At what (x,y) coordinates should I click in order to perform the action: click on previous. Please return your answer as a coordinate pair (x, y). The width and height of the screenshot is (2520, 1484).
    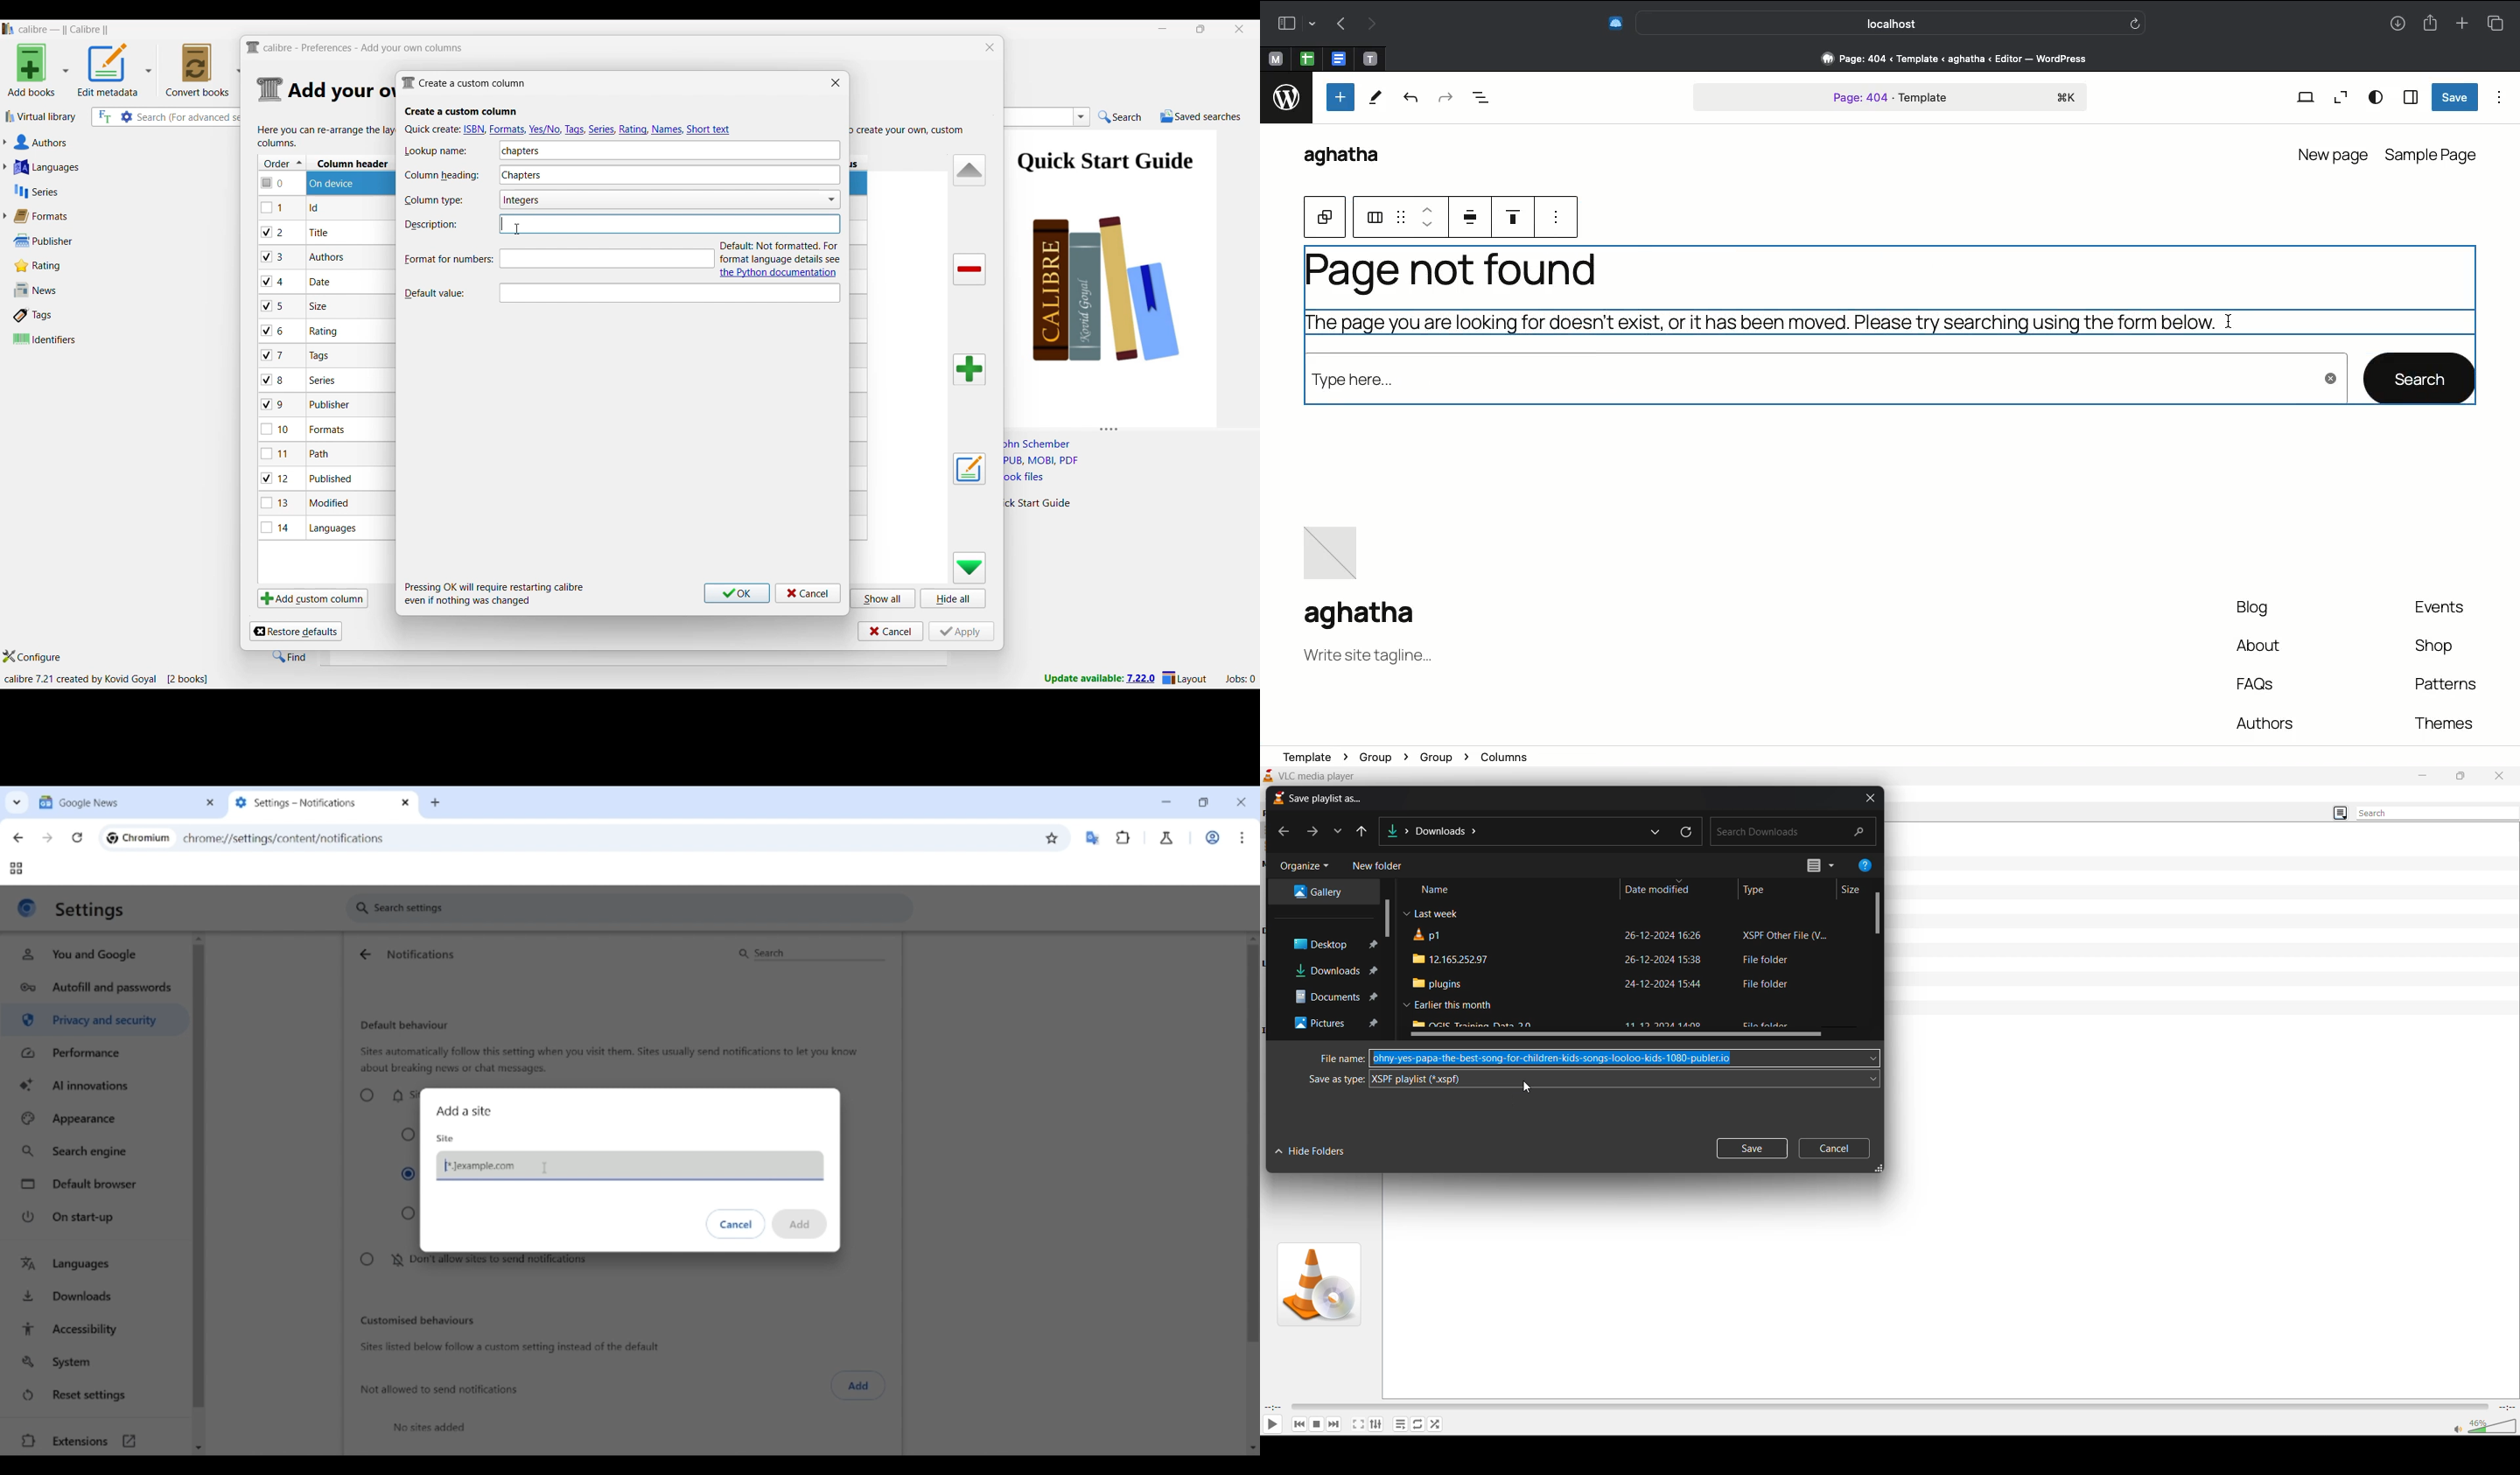
    Looking at the image, I should click on (1284, 834).